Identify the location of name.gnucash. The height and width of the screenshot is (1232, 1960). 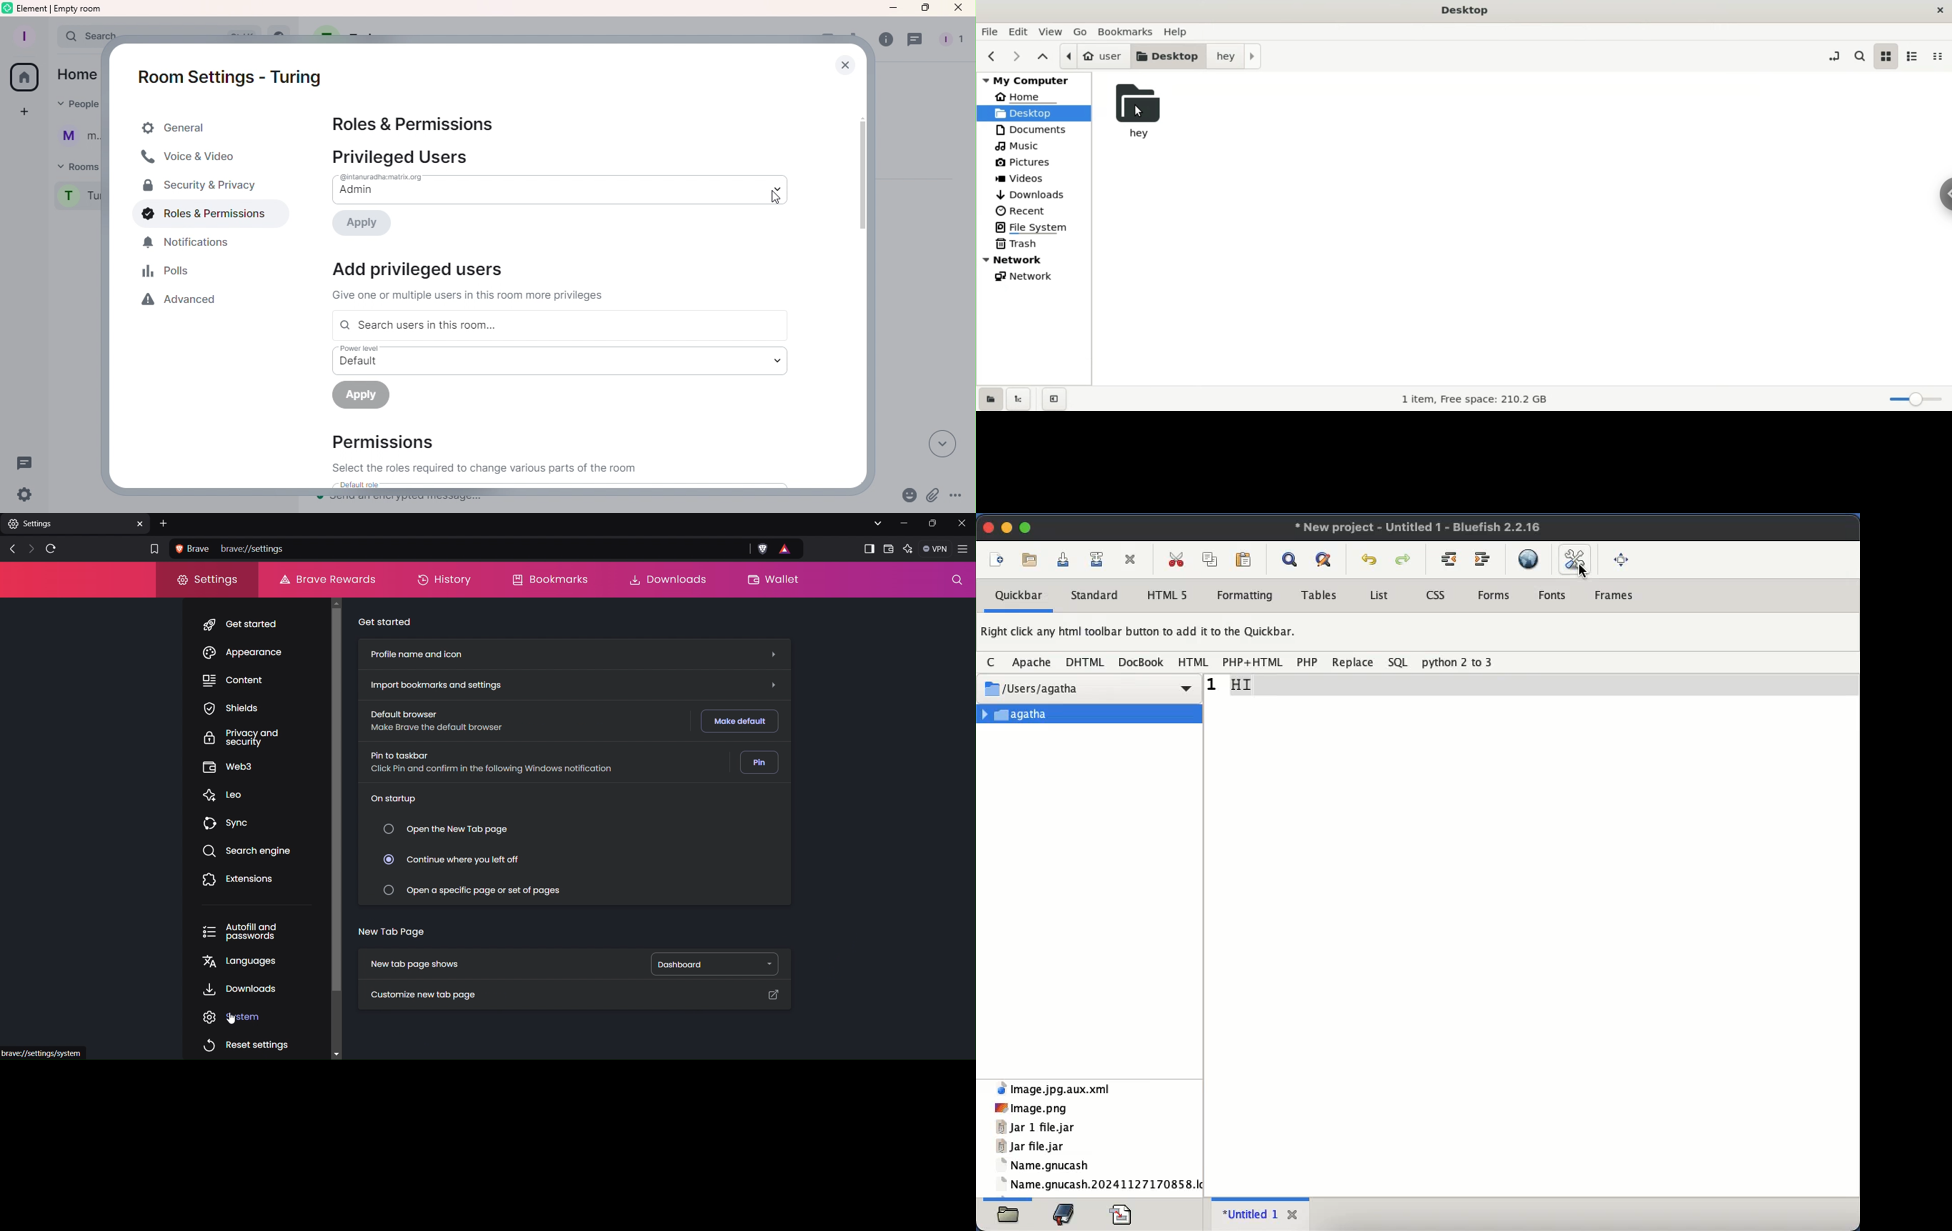
(1047, 1164).